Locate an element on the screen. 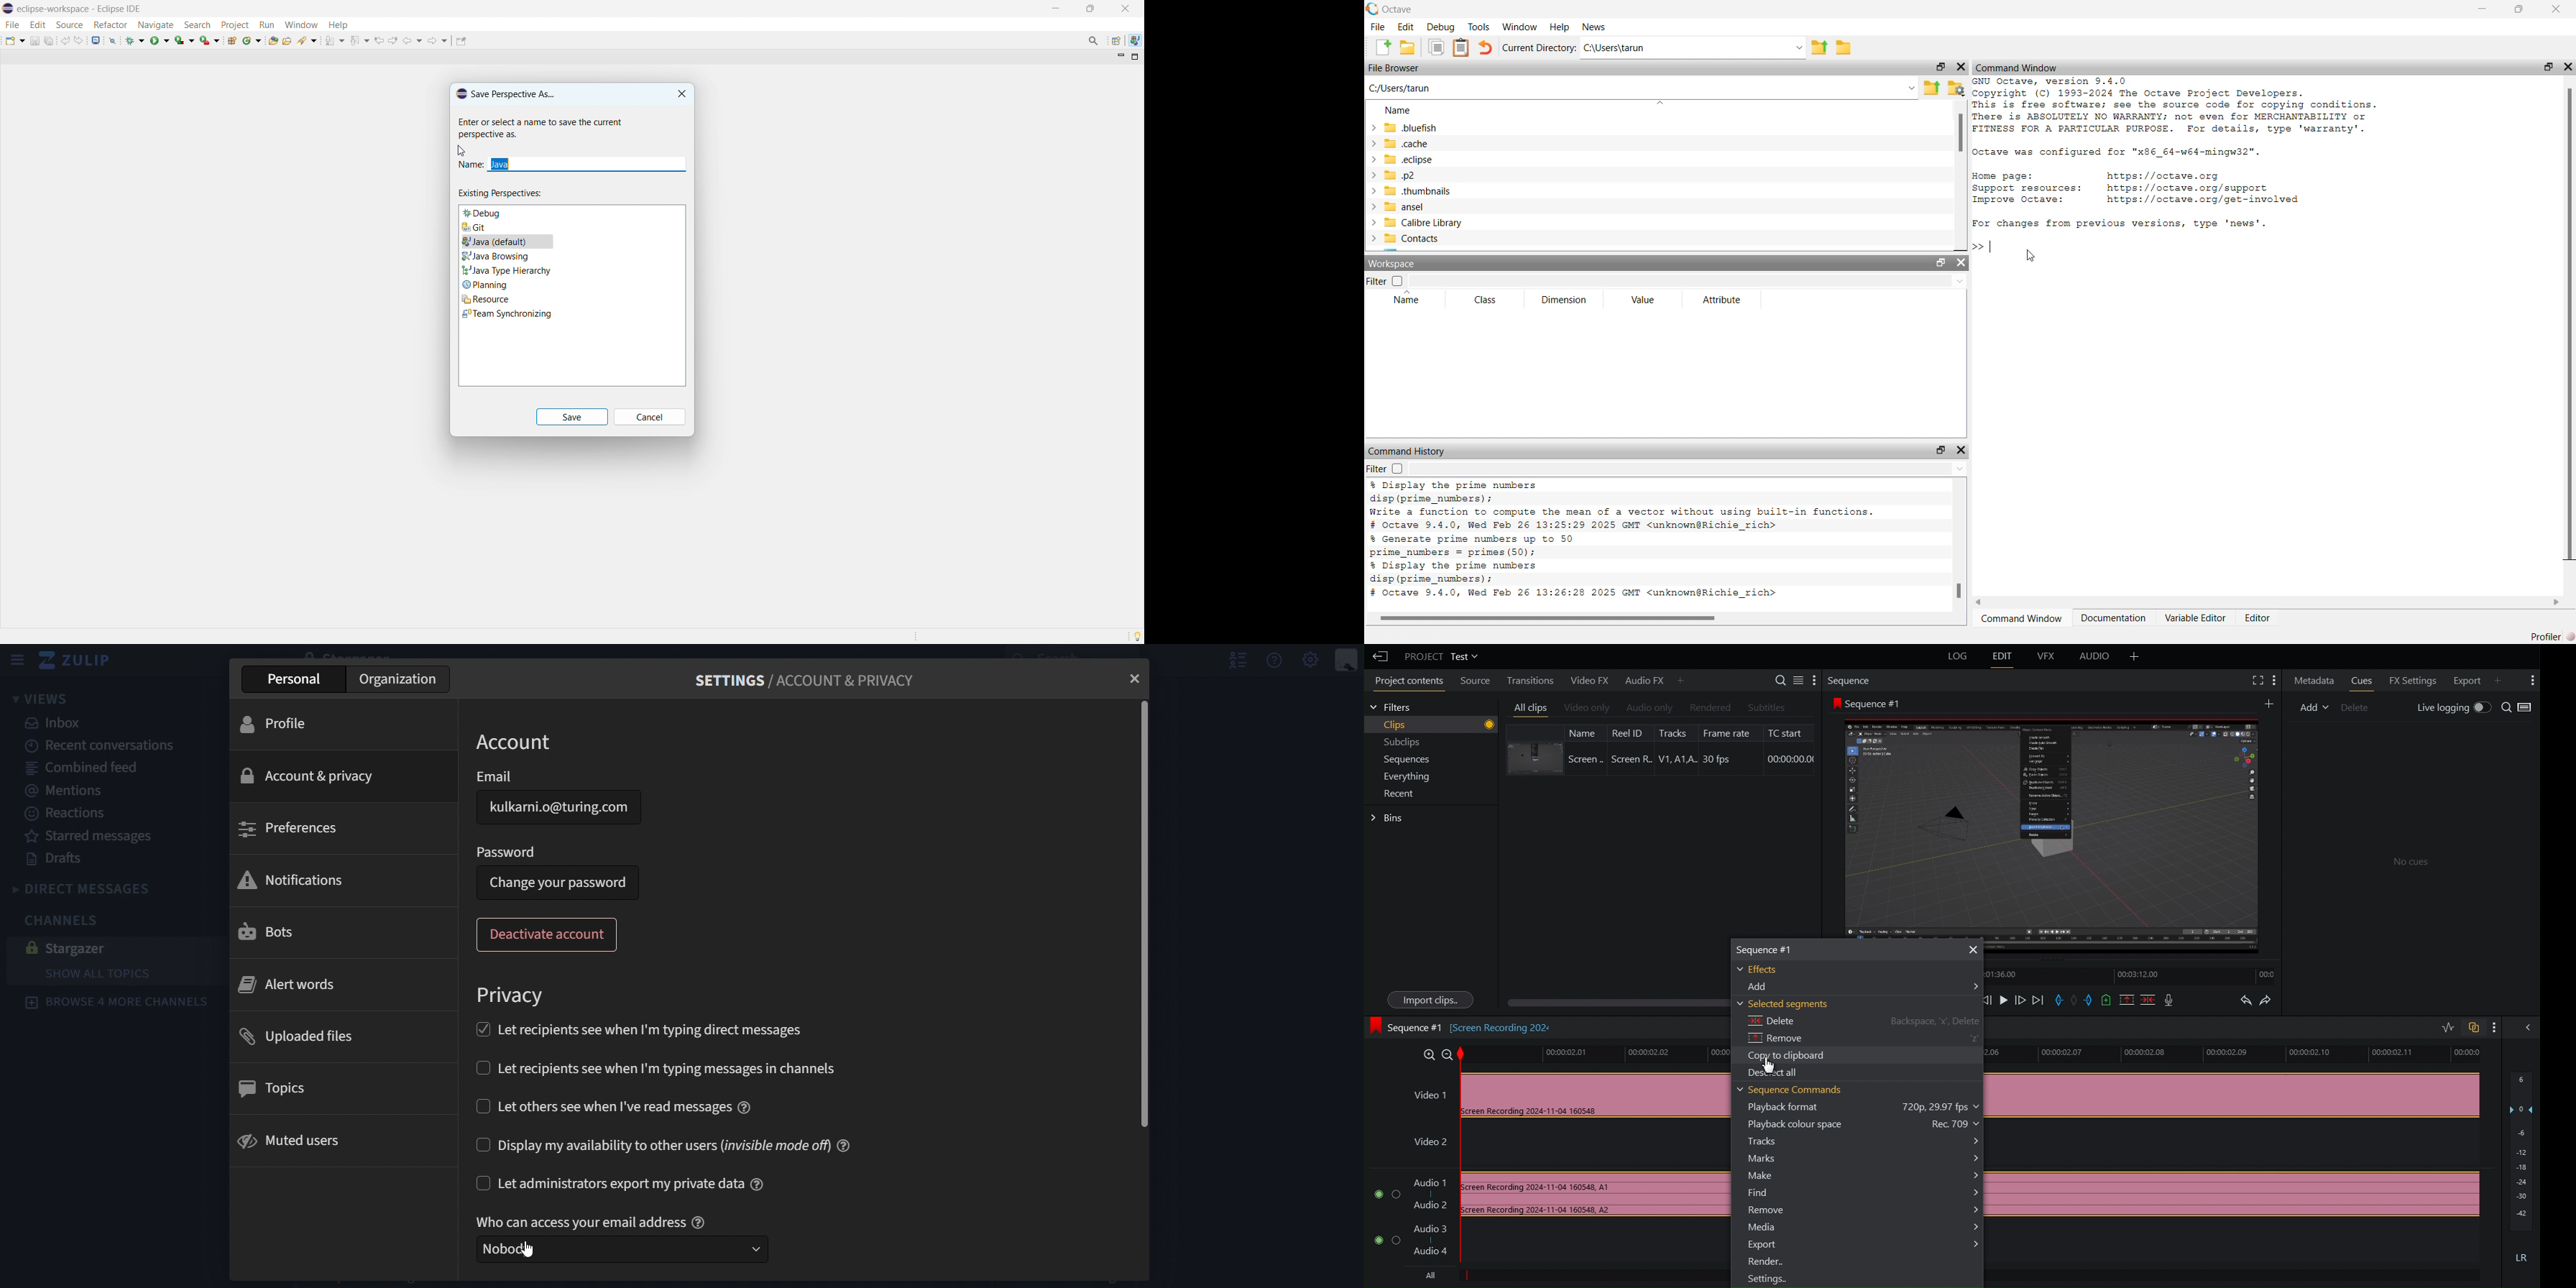 This screenshot has width=2576, height=1288. settings/account and privacy is located at coordinates (802, 683).